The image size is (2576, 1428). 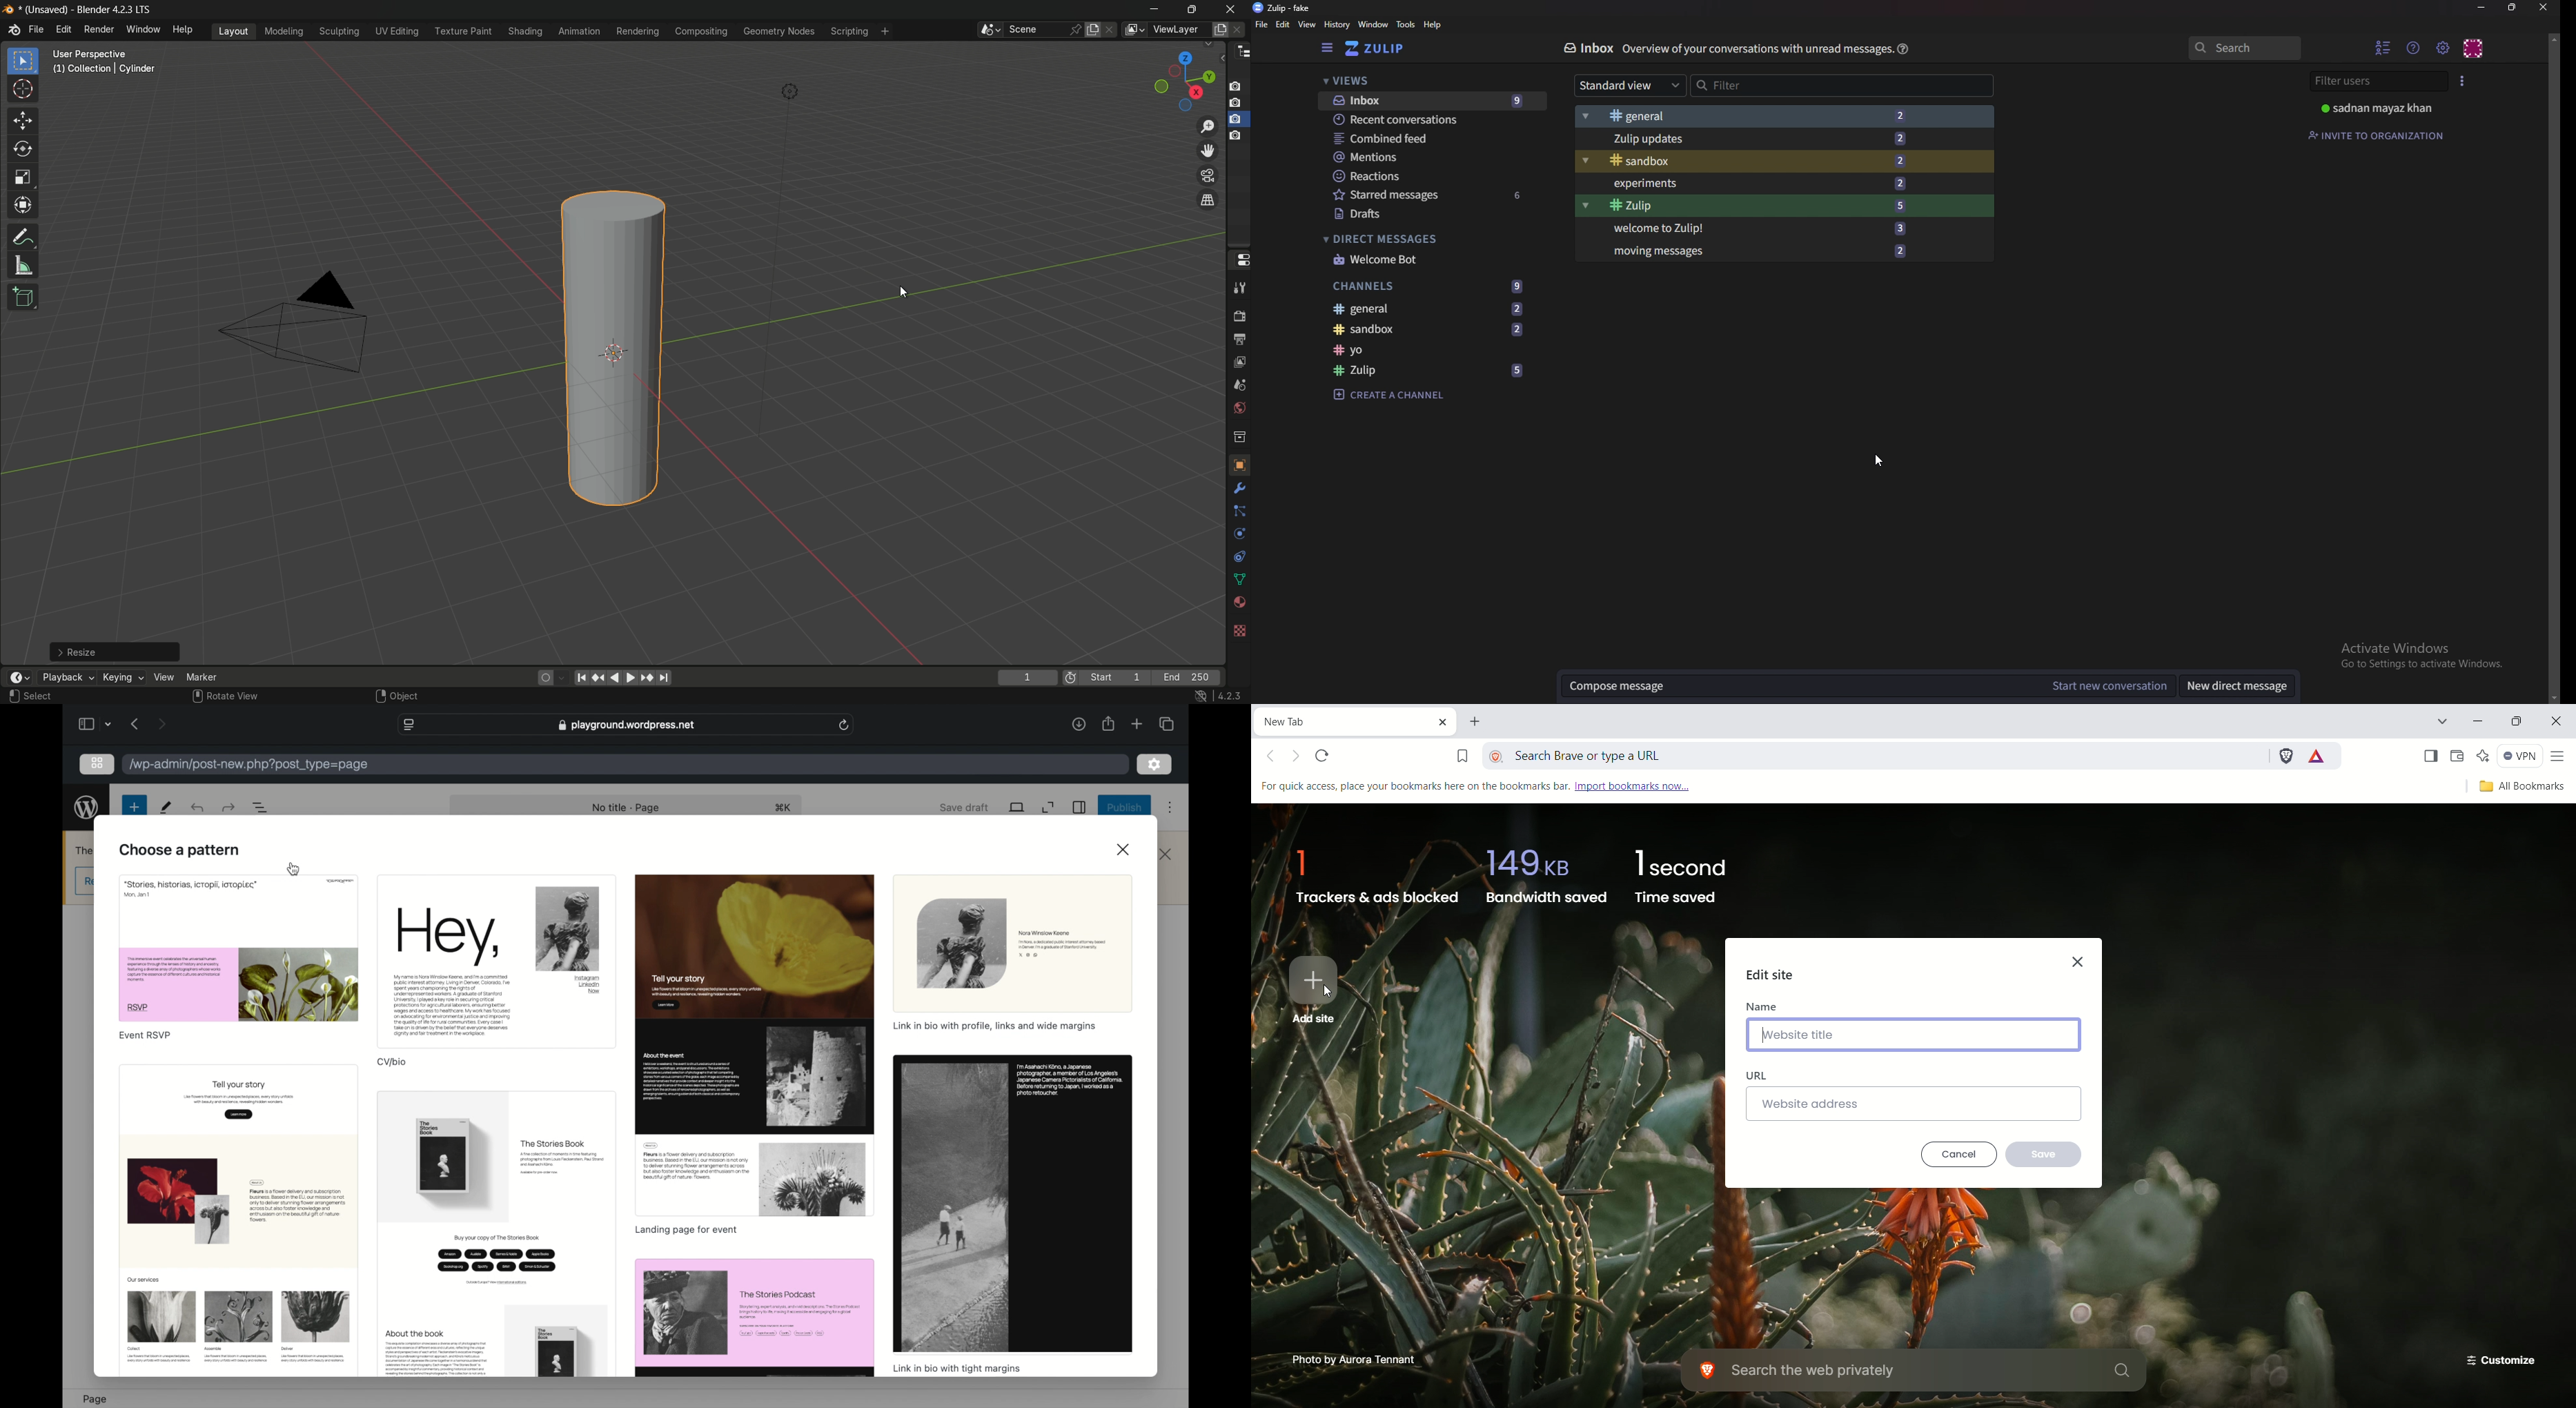 What do you see at coordinates (1779, 252) in the screenshot?
I see `Moving messages` at bounding box center [1779, 252].